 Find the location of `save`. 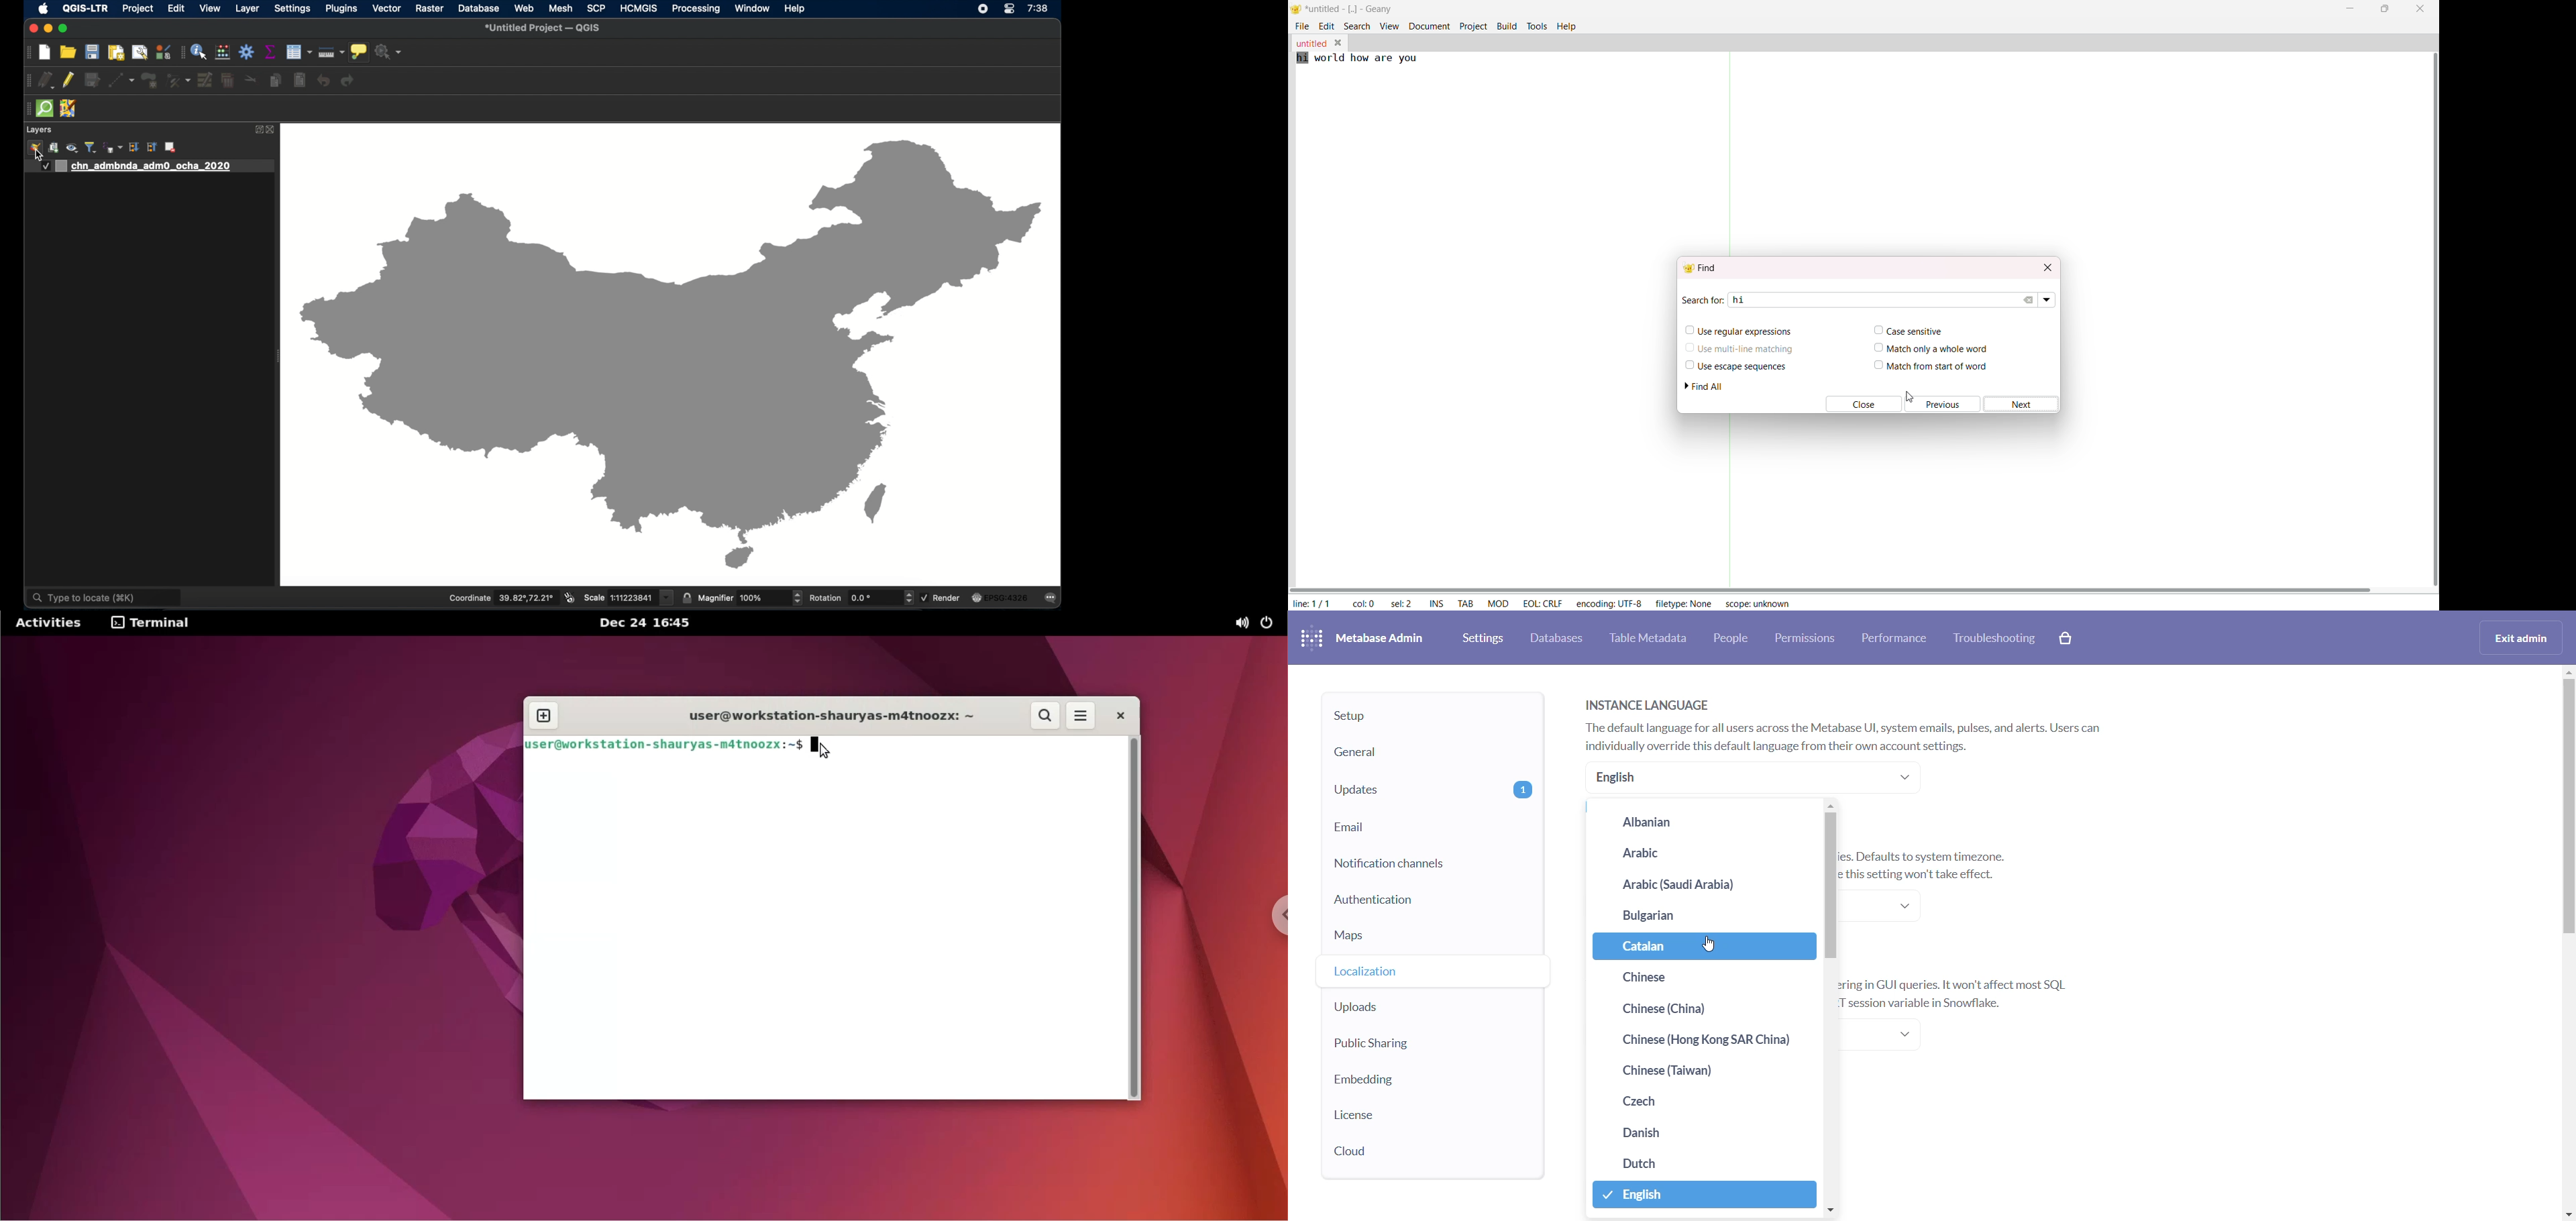

save is located at coordinates (93, 51).